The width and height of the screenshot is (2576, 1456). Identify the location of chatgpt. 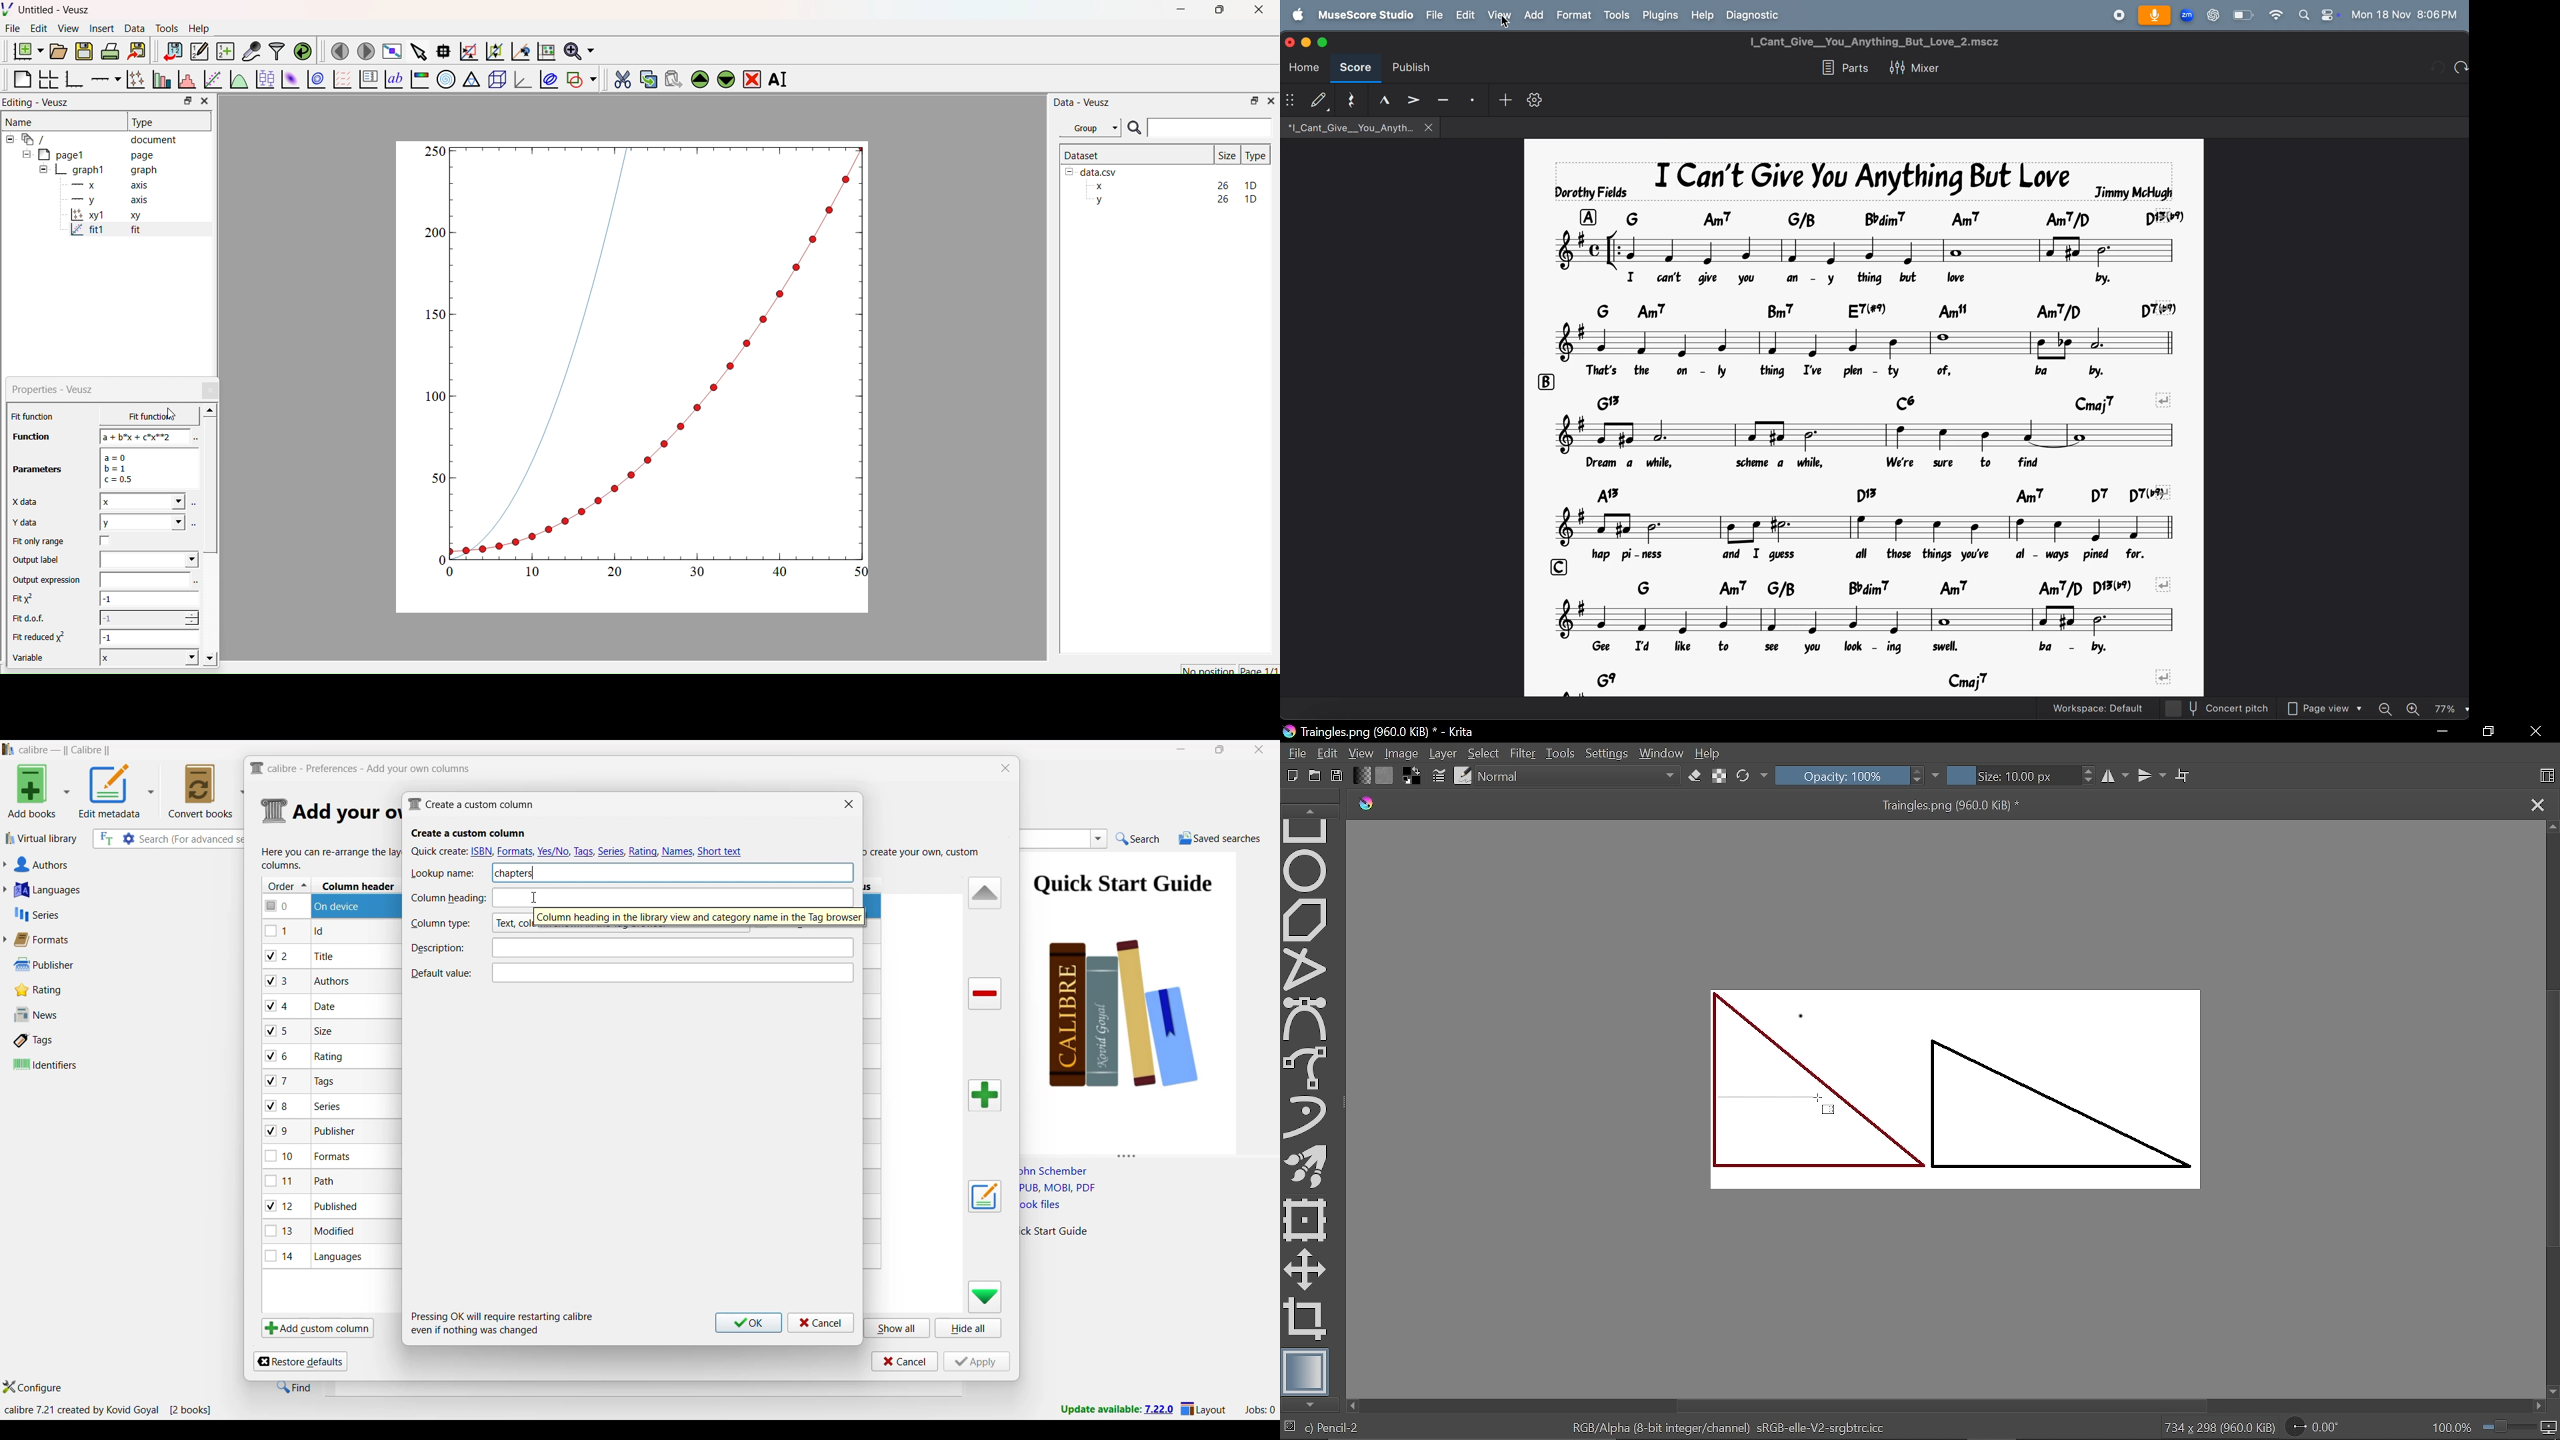
(2213, 15).